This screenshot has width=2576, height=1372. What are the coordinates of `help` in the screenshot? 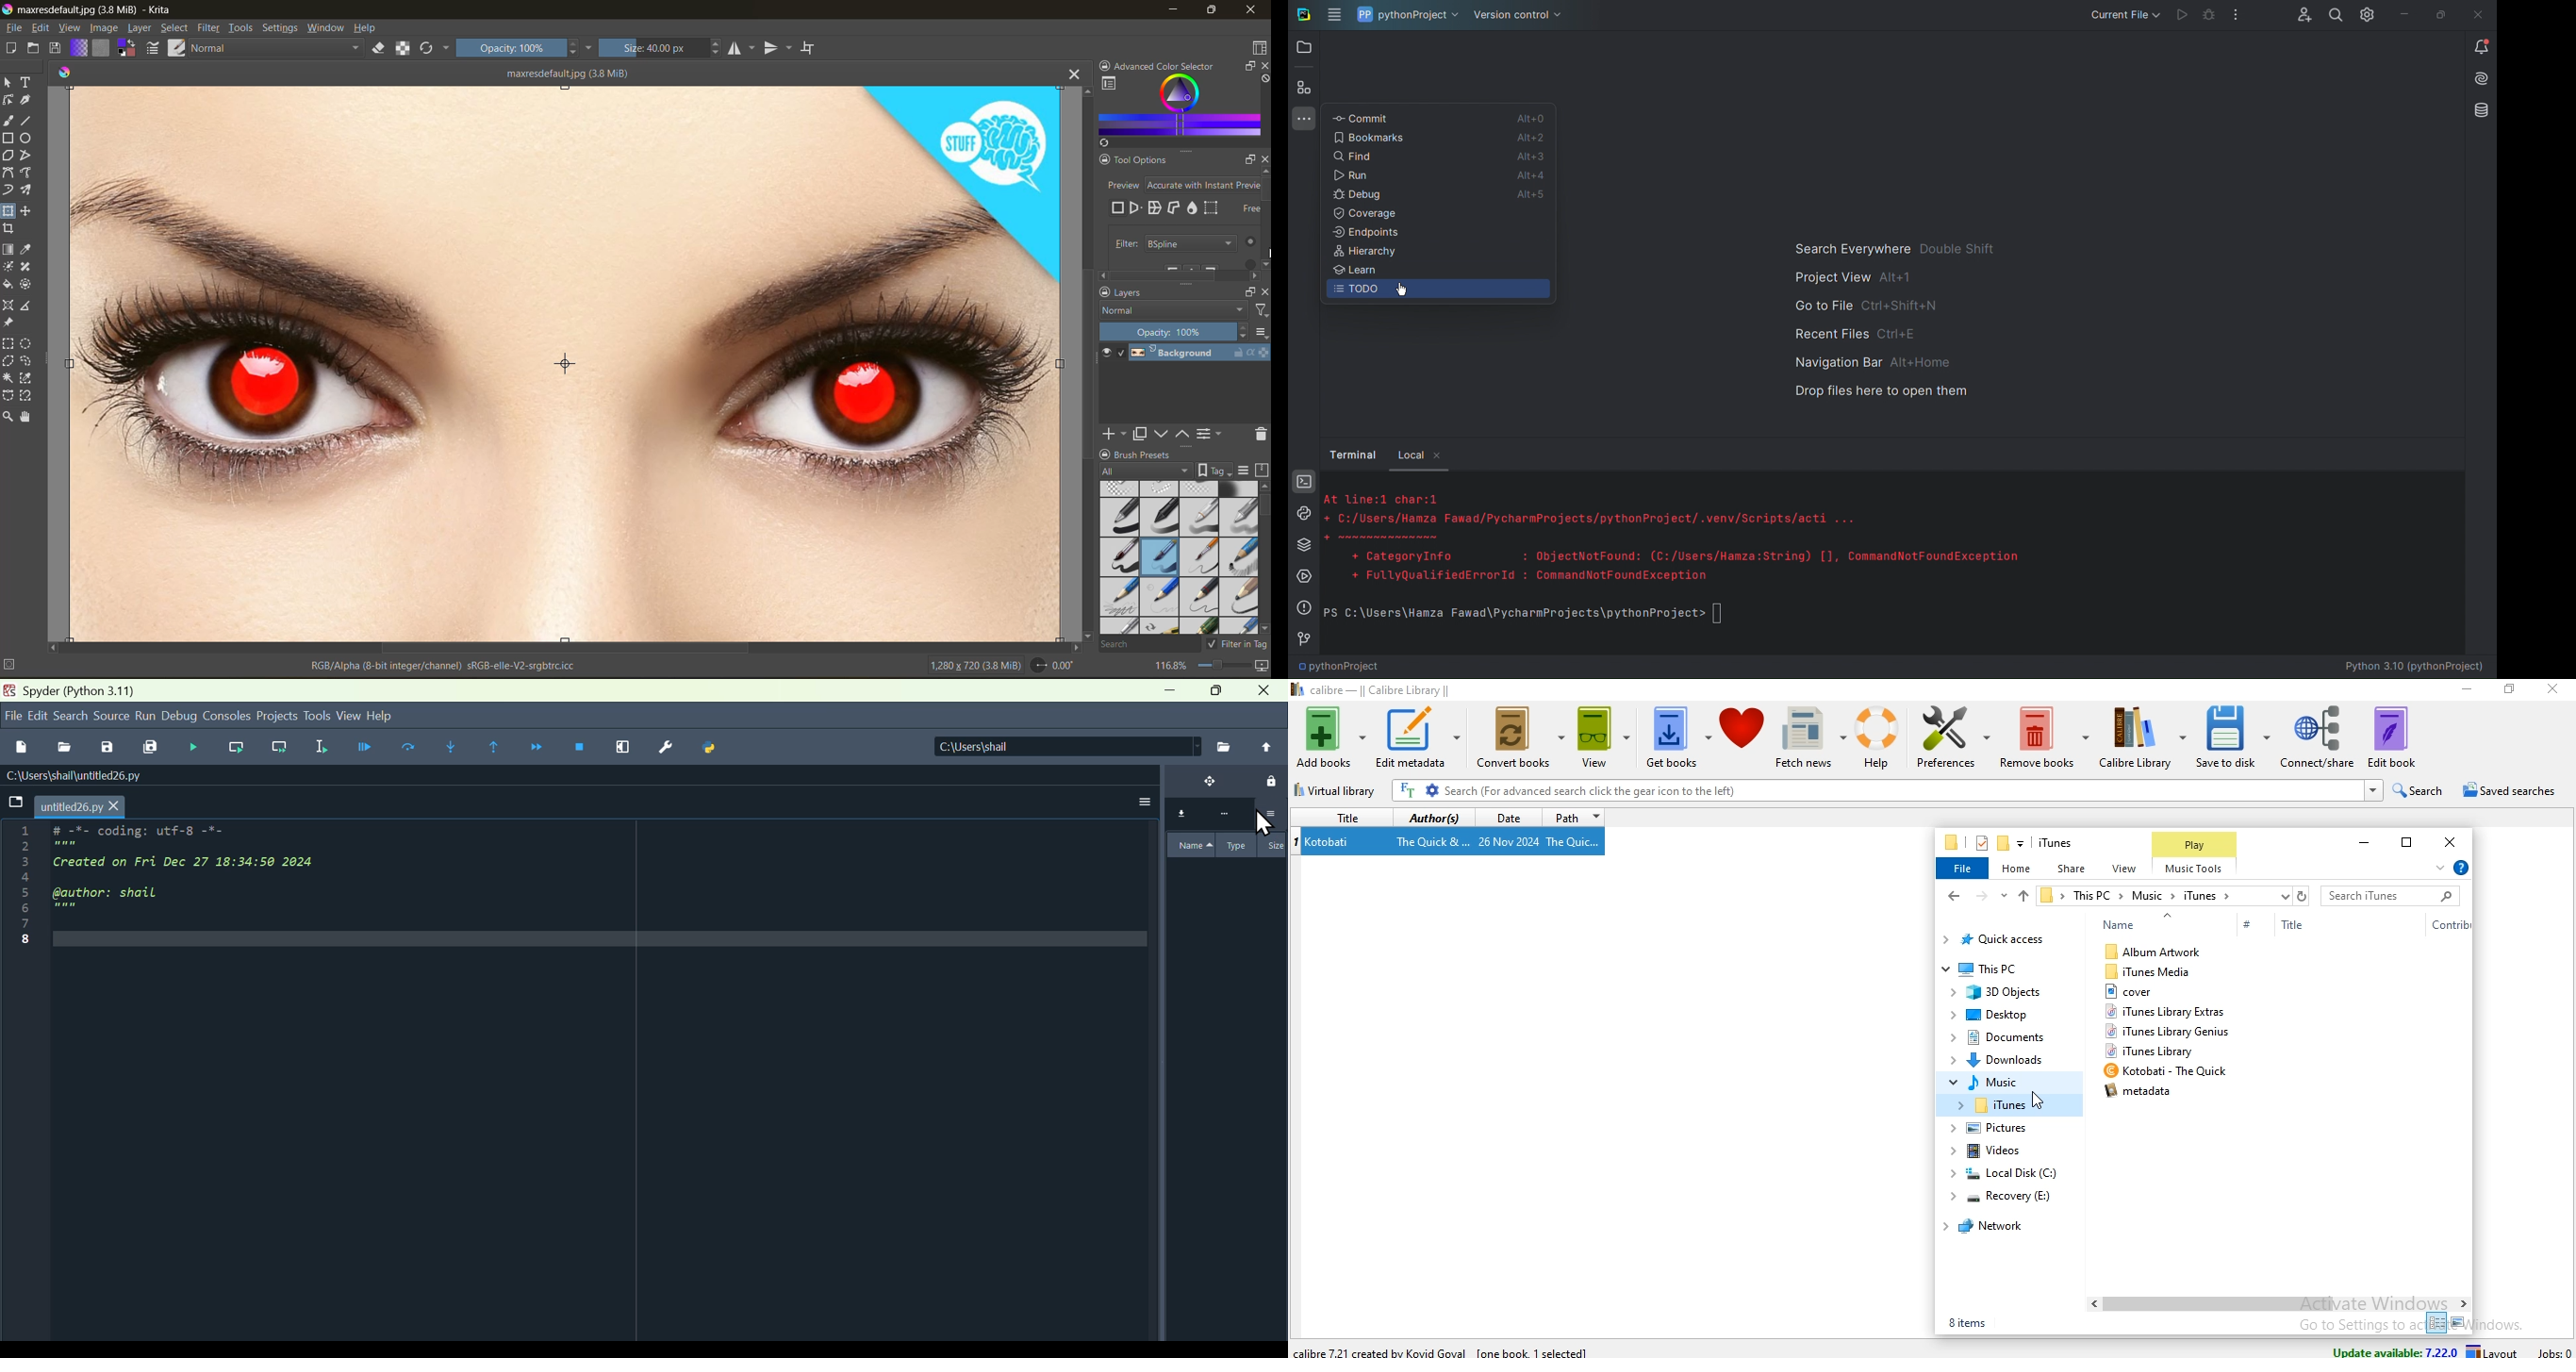 It's located at (368, 28).